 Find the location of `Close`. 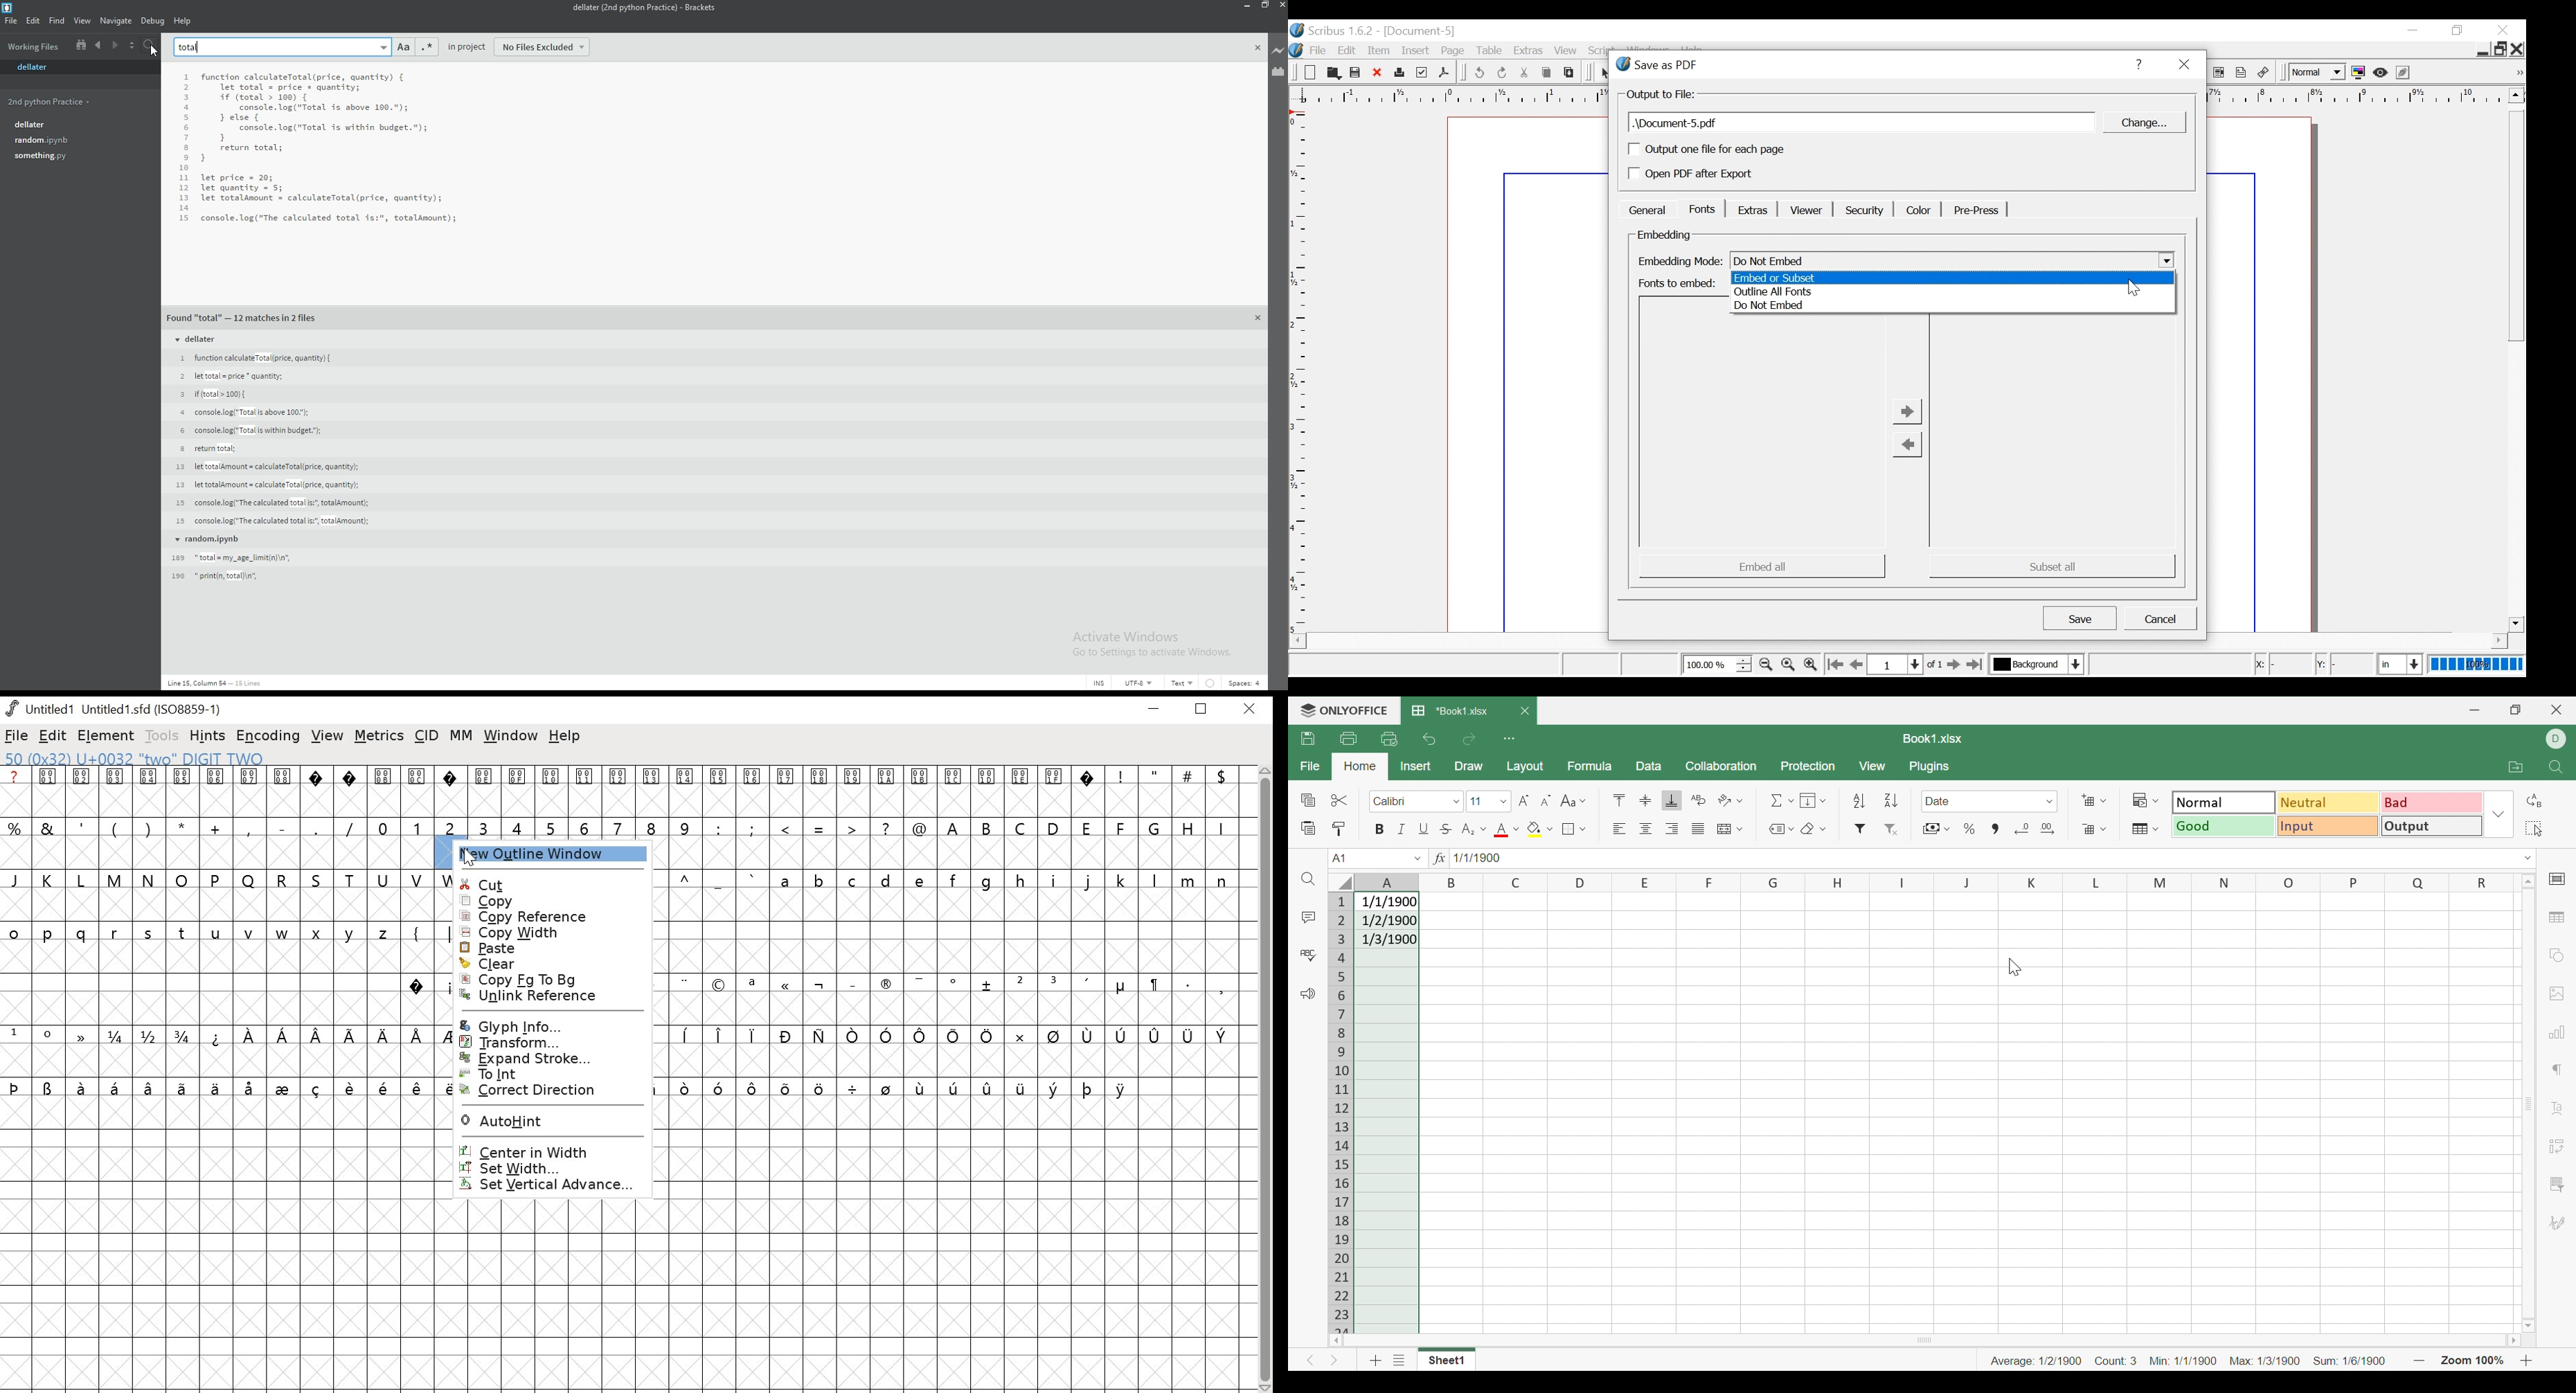

Close is located at coordinates (2183, 65).